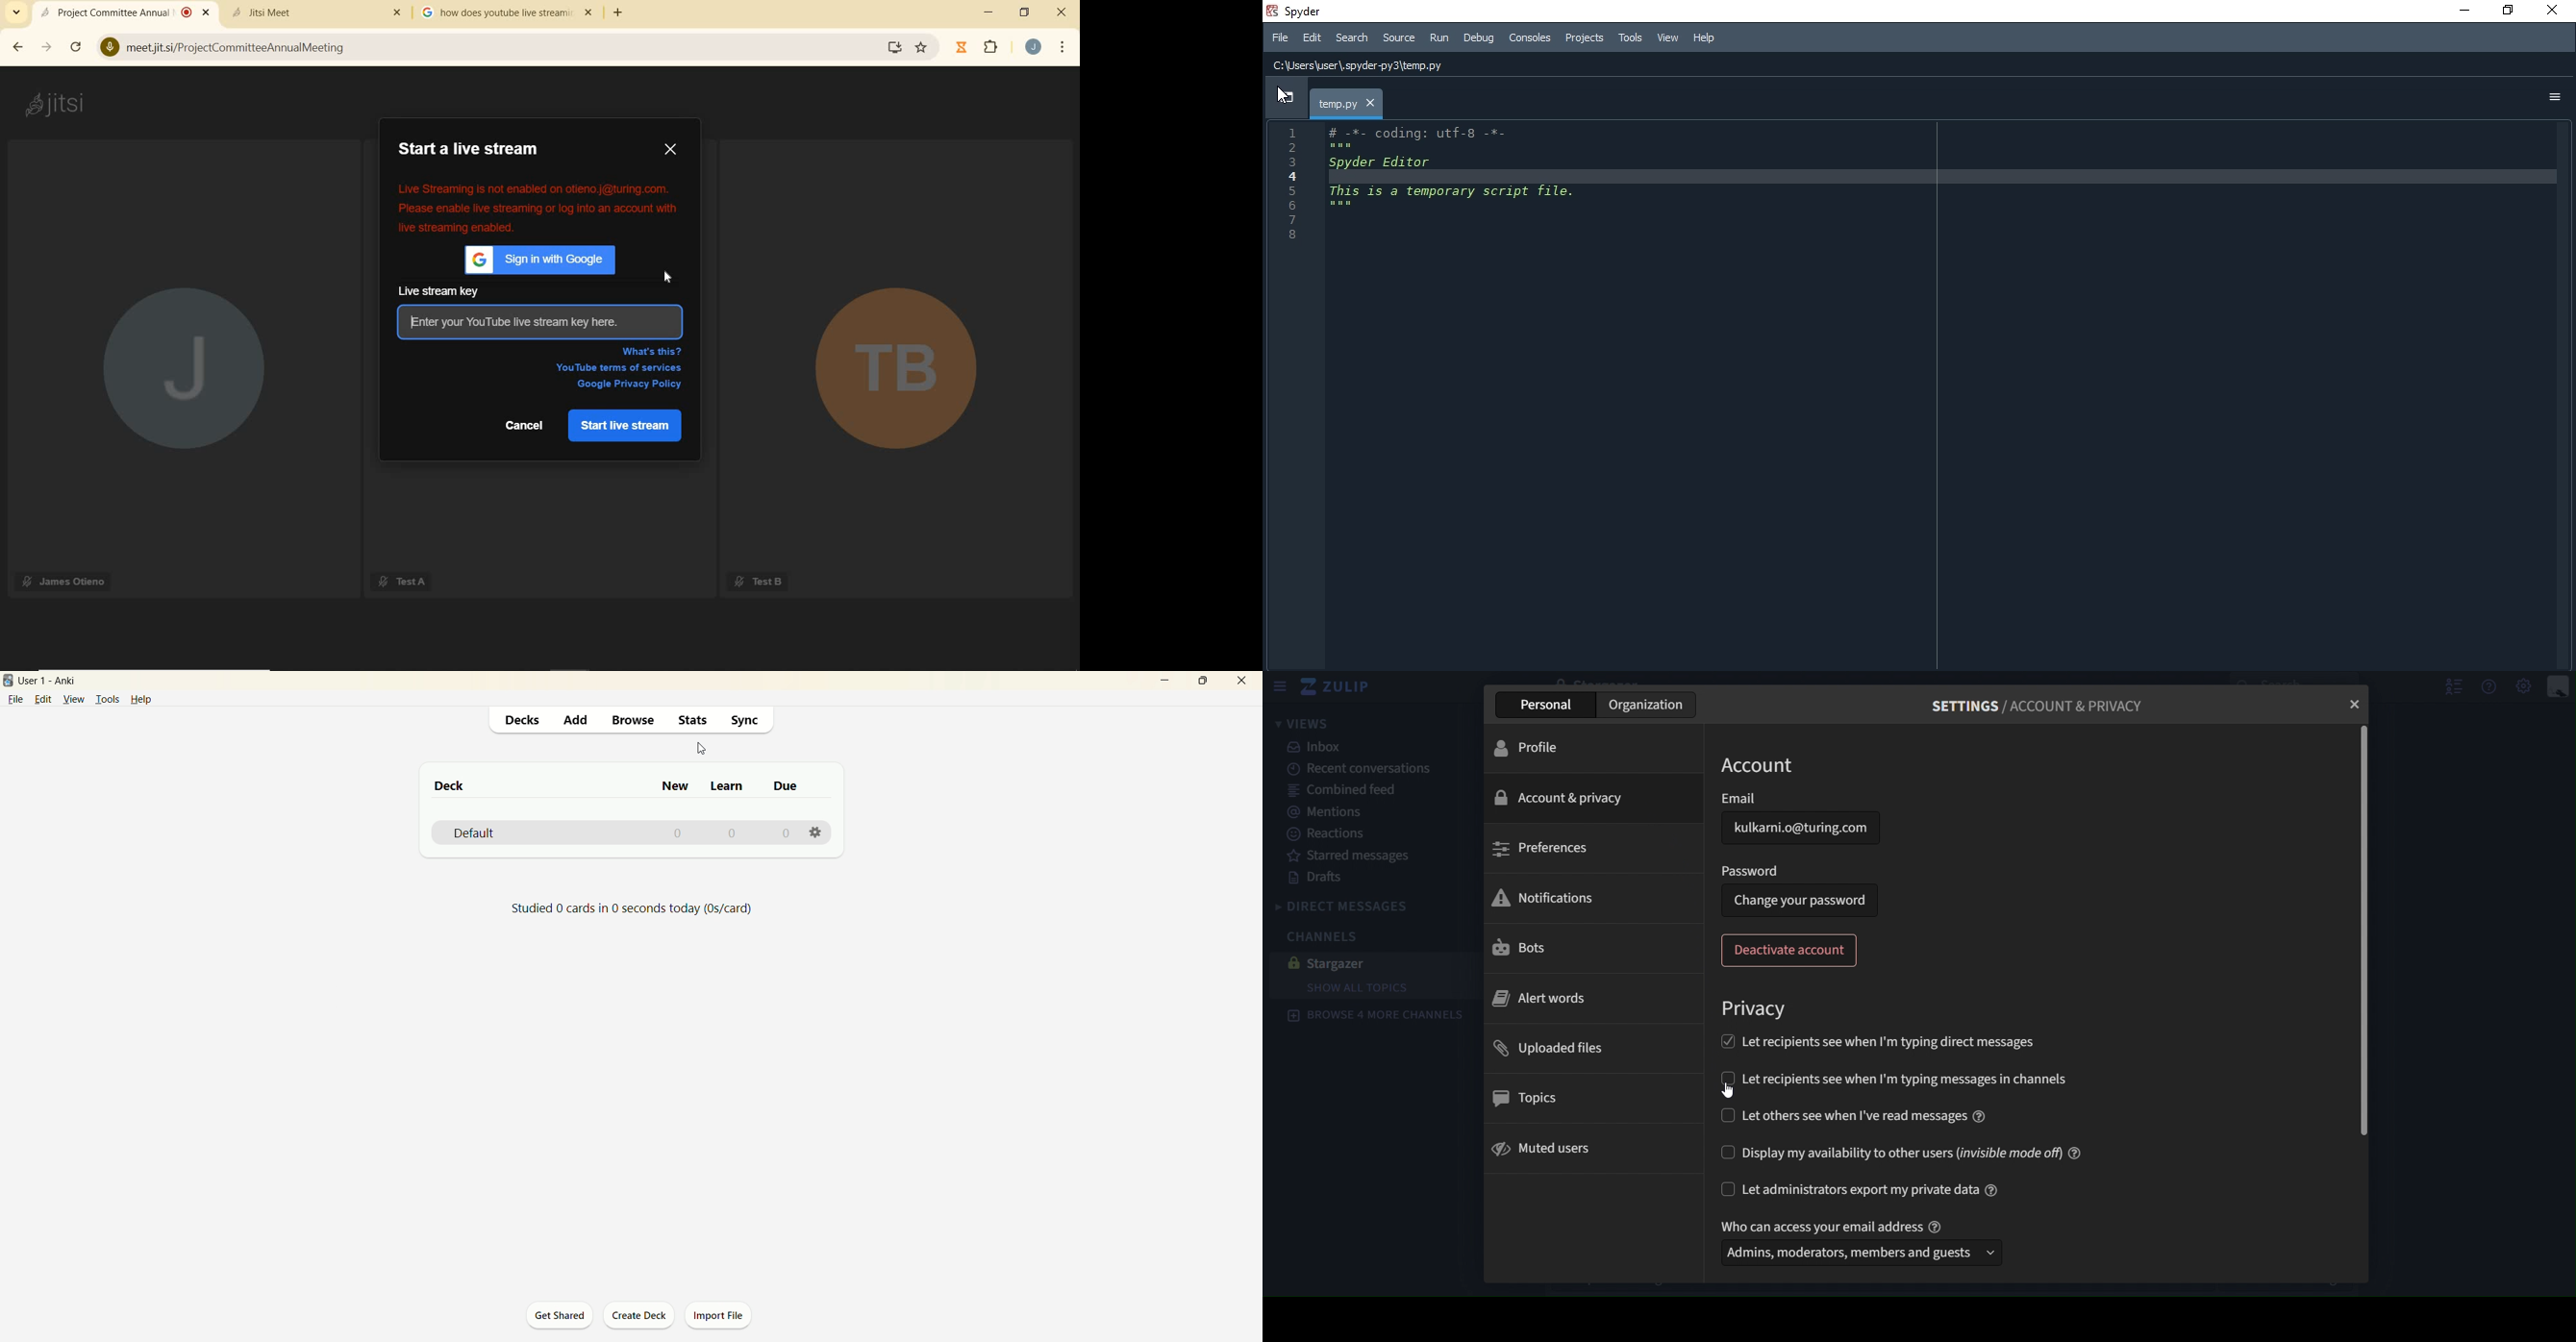 This screenshot has height=1344, width=2576. I want to click on get help, so click(2490, 687).